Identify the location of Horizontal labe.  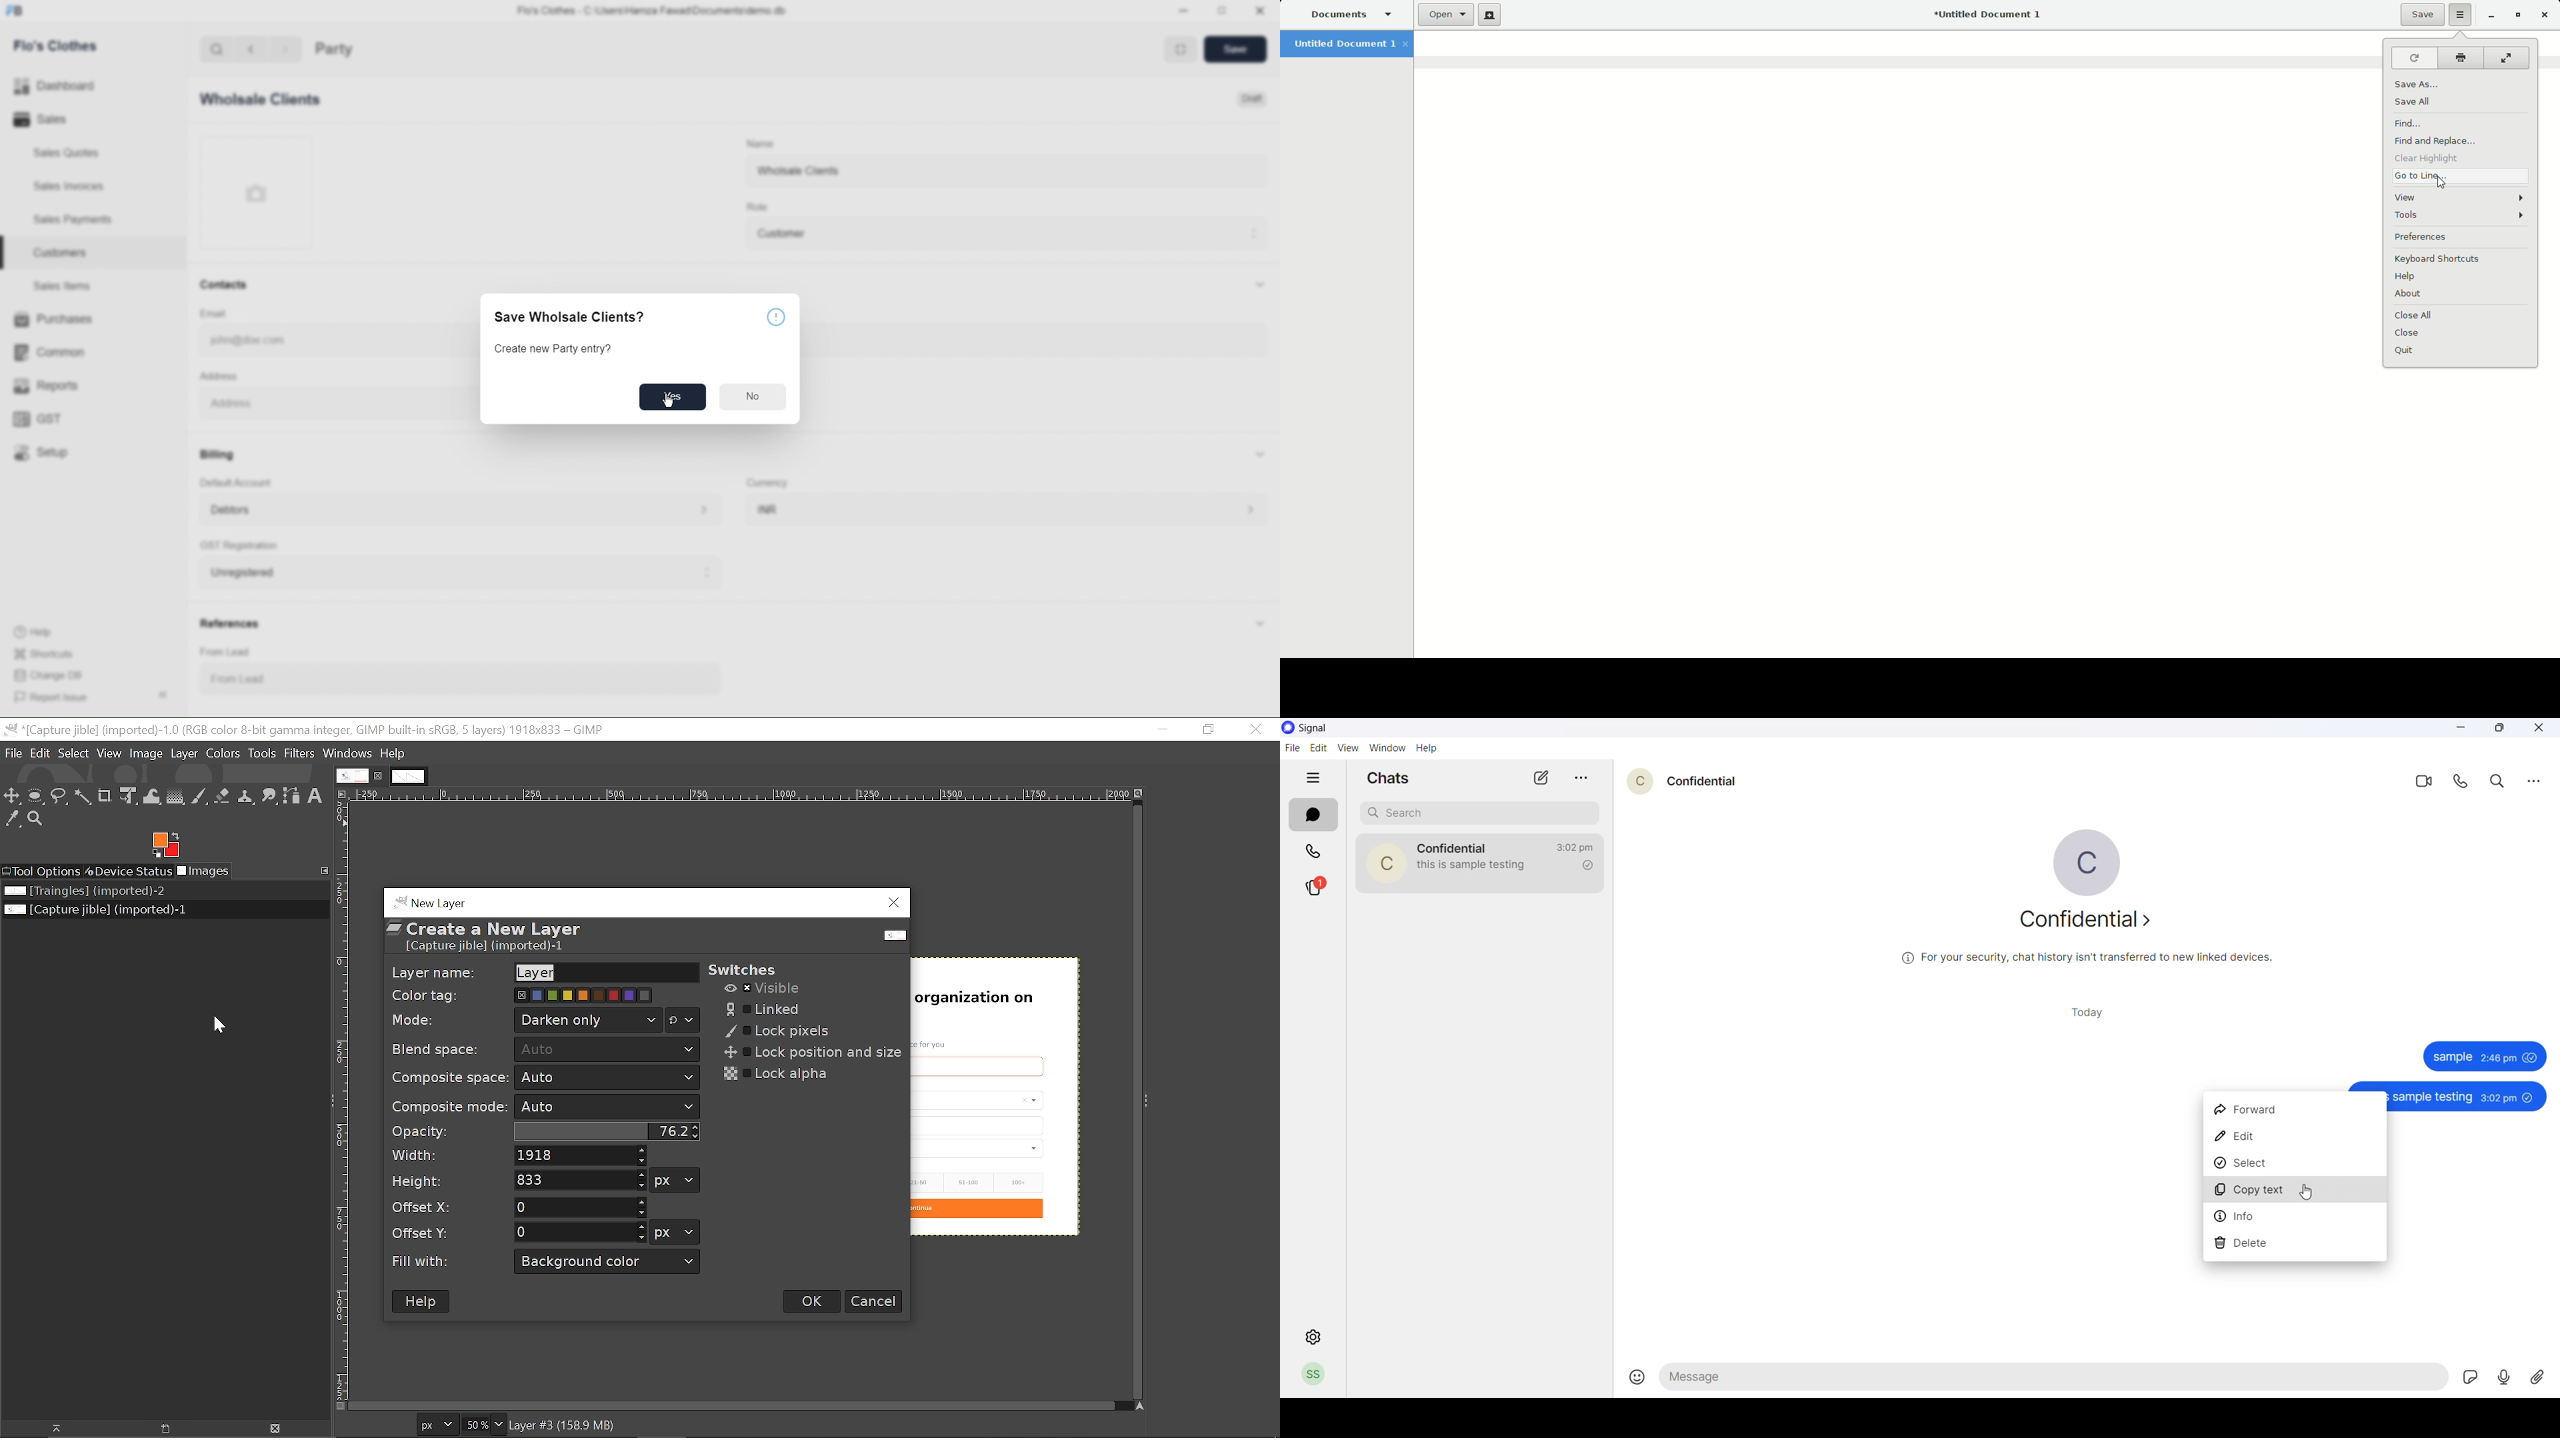
(739, 794).